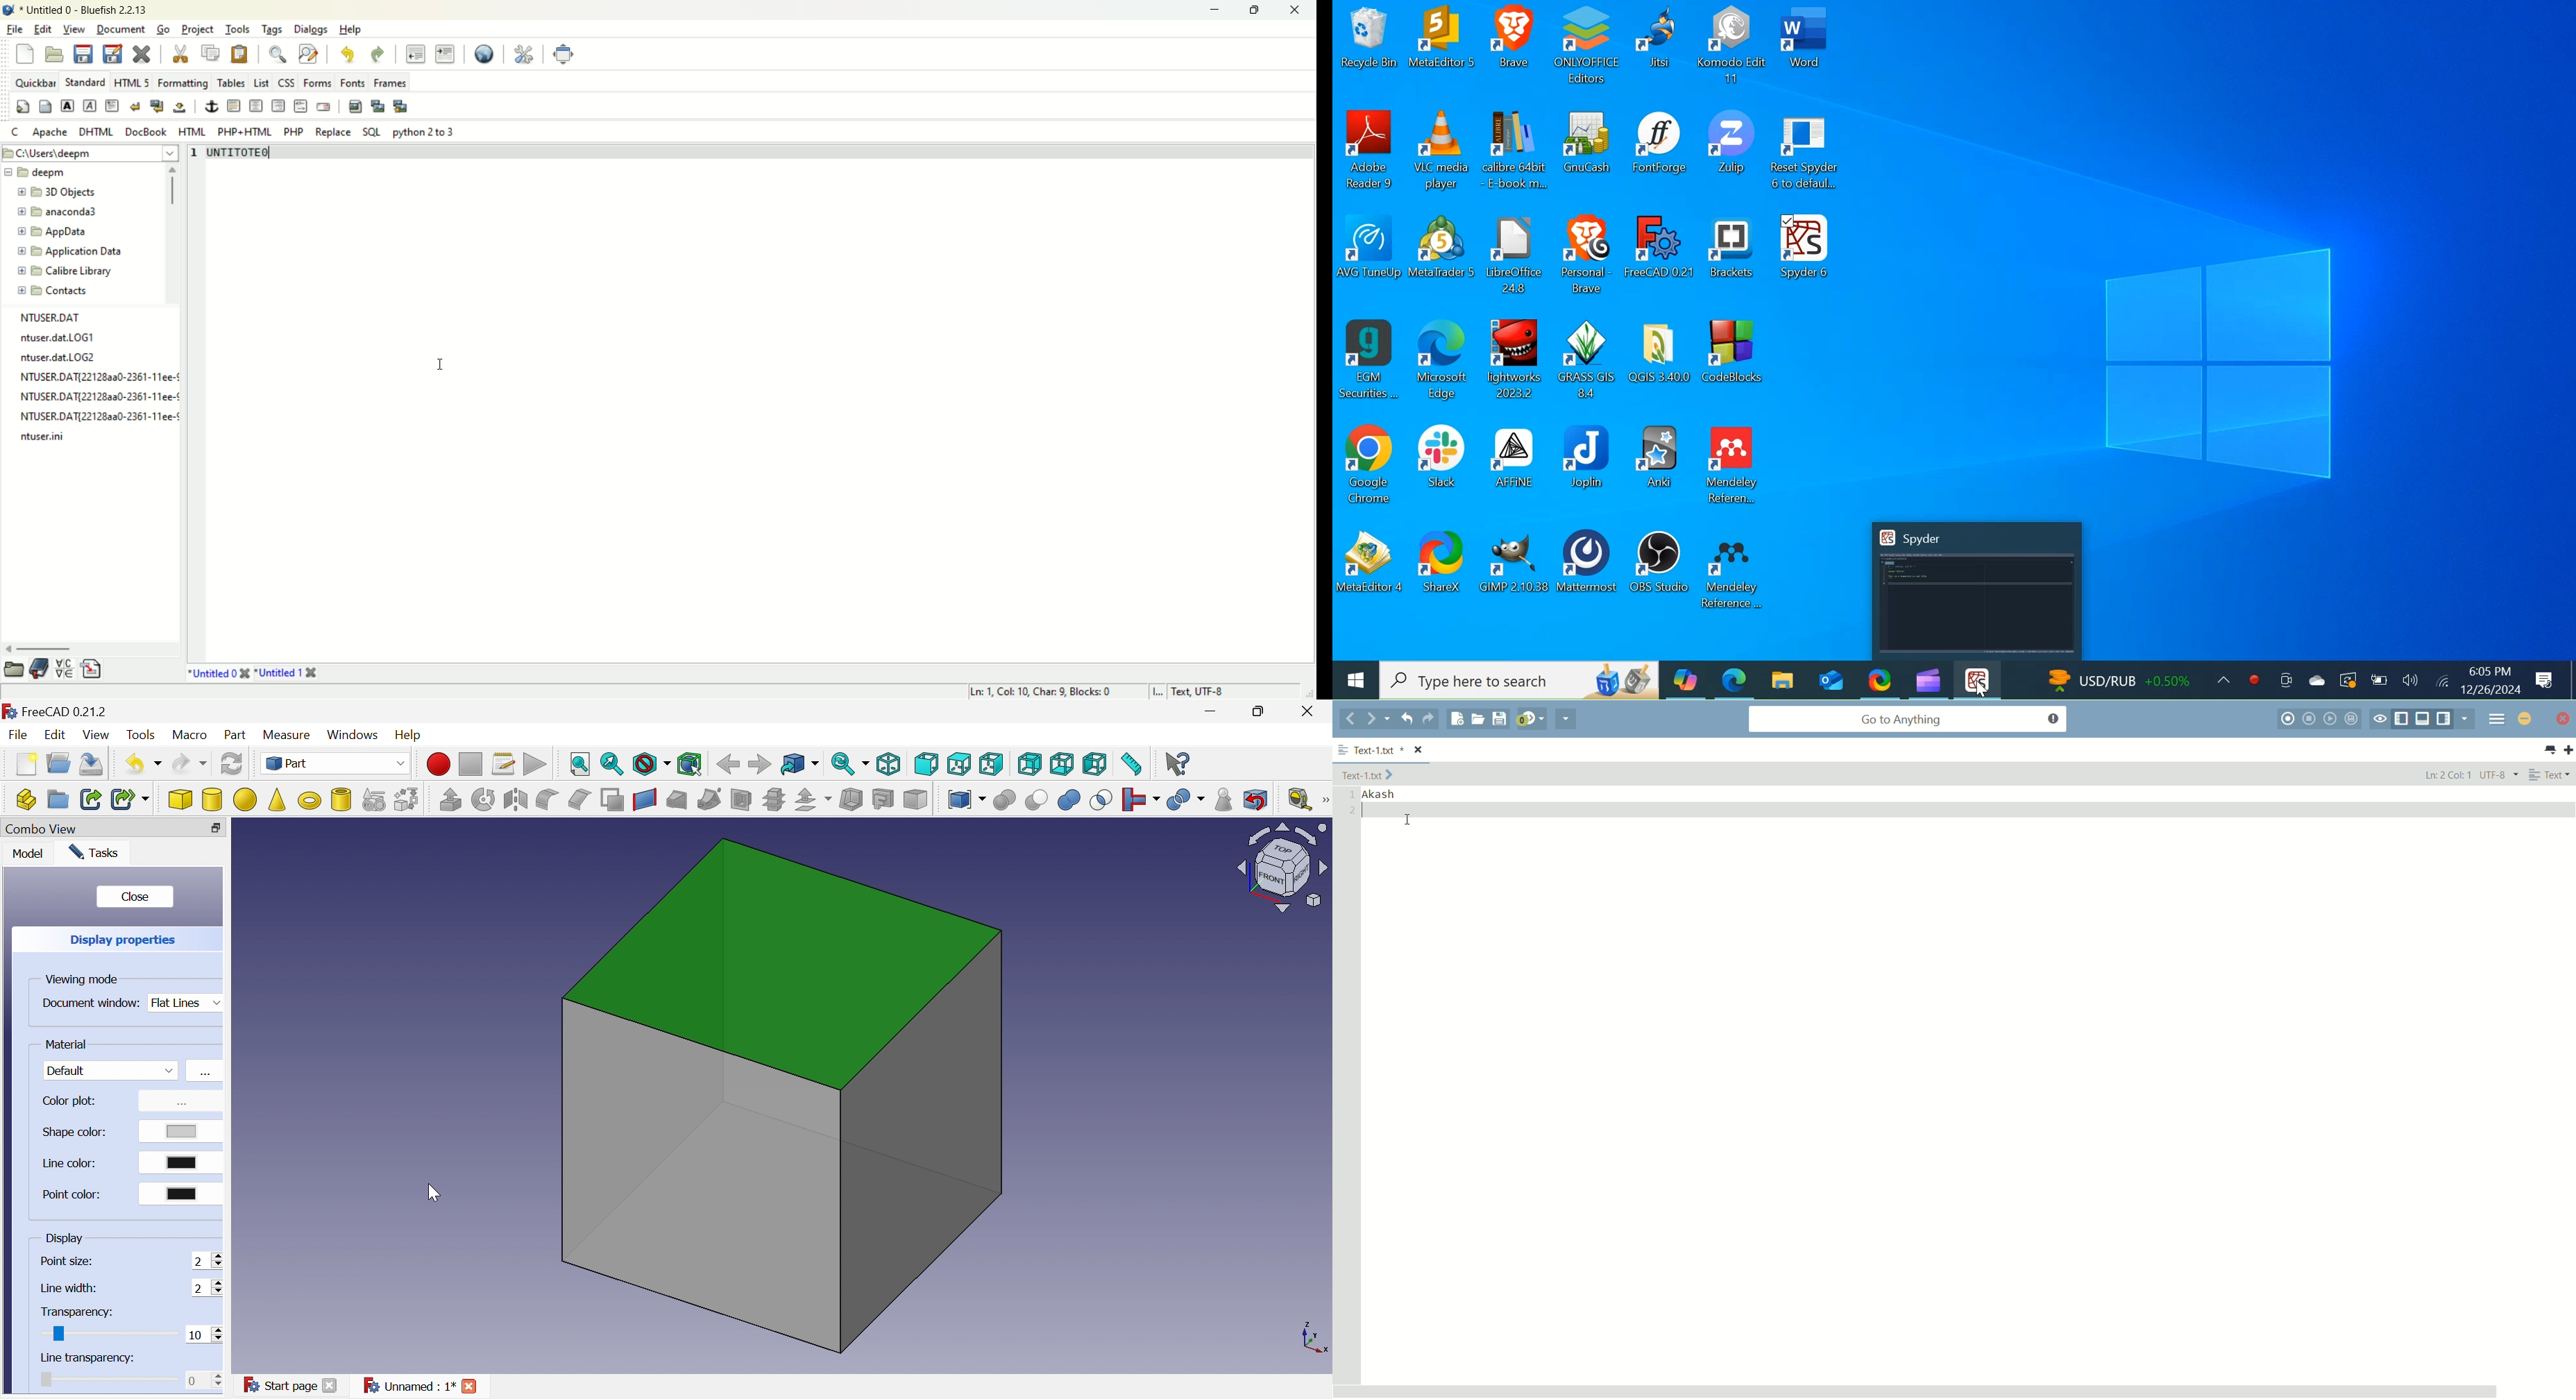 This screenshot has height=1400, width=2576. What do you see at coordinates (329, 1387) in the screenshot?
I see `Close` at bounding box center [329, 1387].